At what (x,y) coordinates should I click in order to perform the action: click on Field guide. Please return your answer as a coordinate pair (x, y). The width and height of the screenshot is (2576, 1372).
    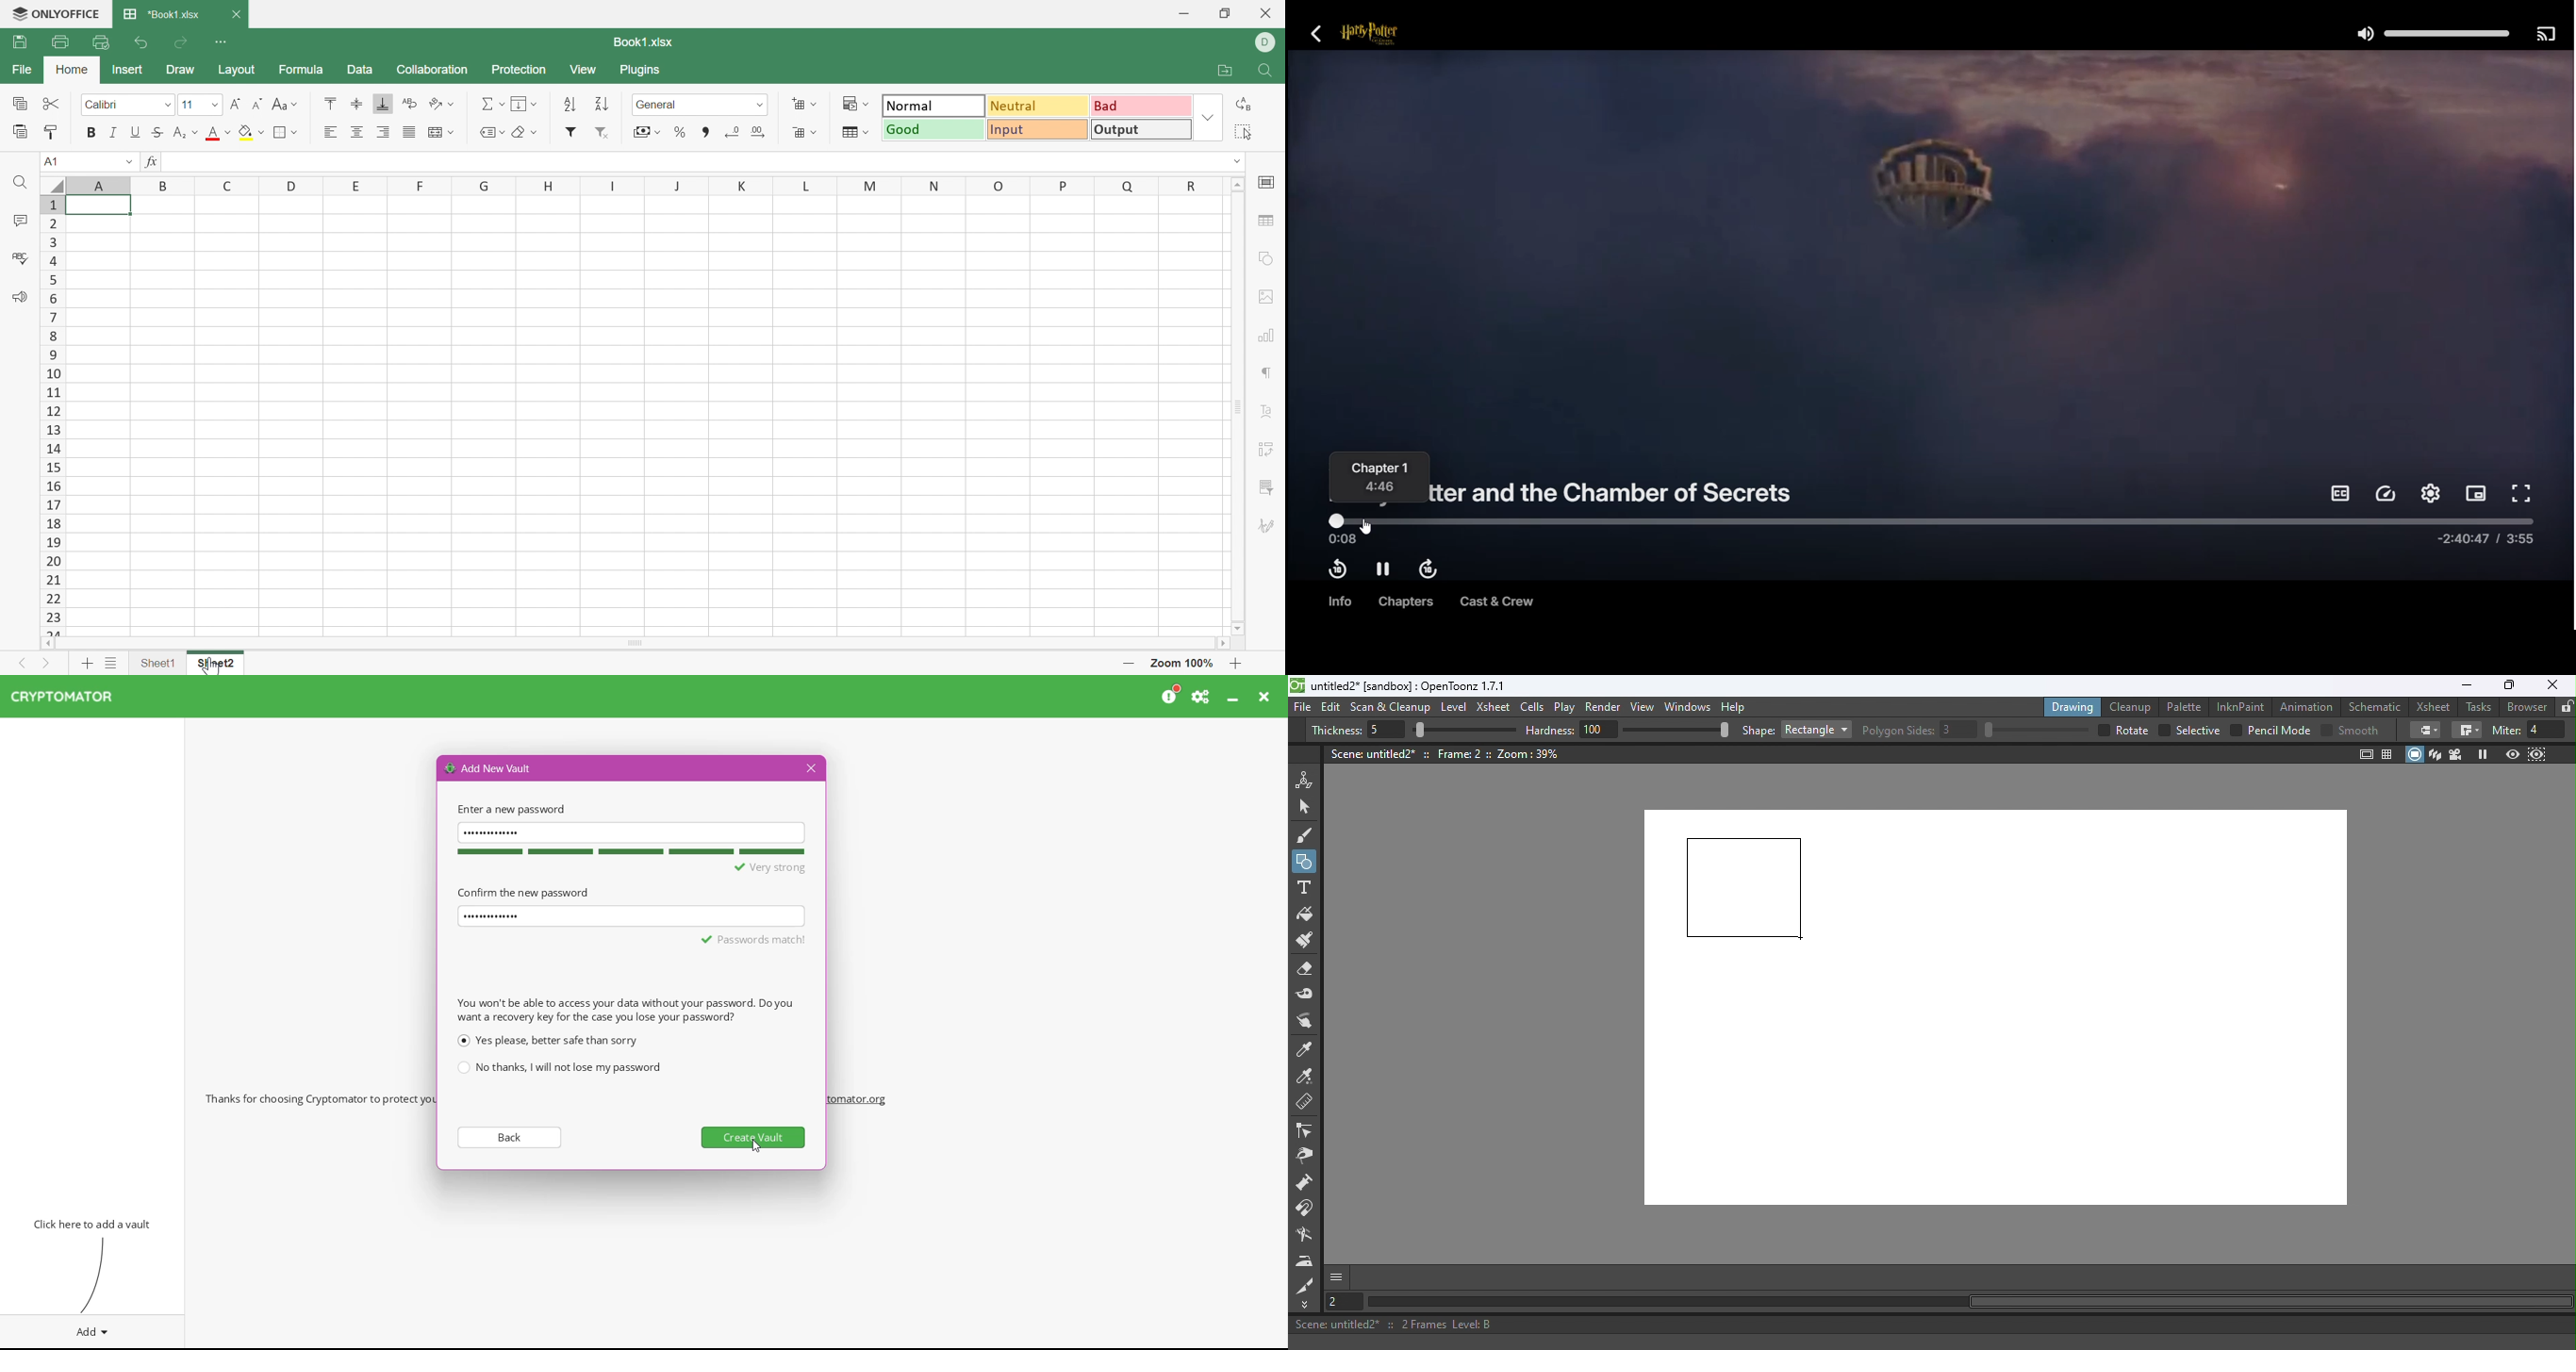
    Looking at the image, I should click on (2390, 753).